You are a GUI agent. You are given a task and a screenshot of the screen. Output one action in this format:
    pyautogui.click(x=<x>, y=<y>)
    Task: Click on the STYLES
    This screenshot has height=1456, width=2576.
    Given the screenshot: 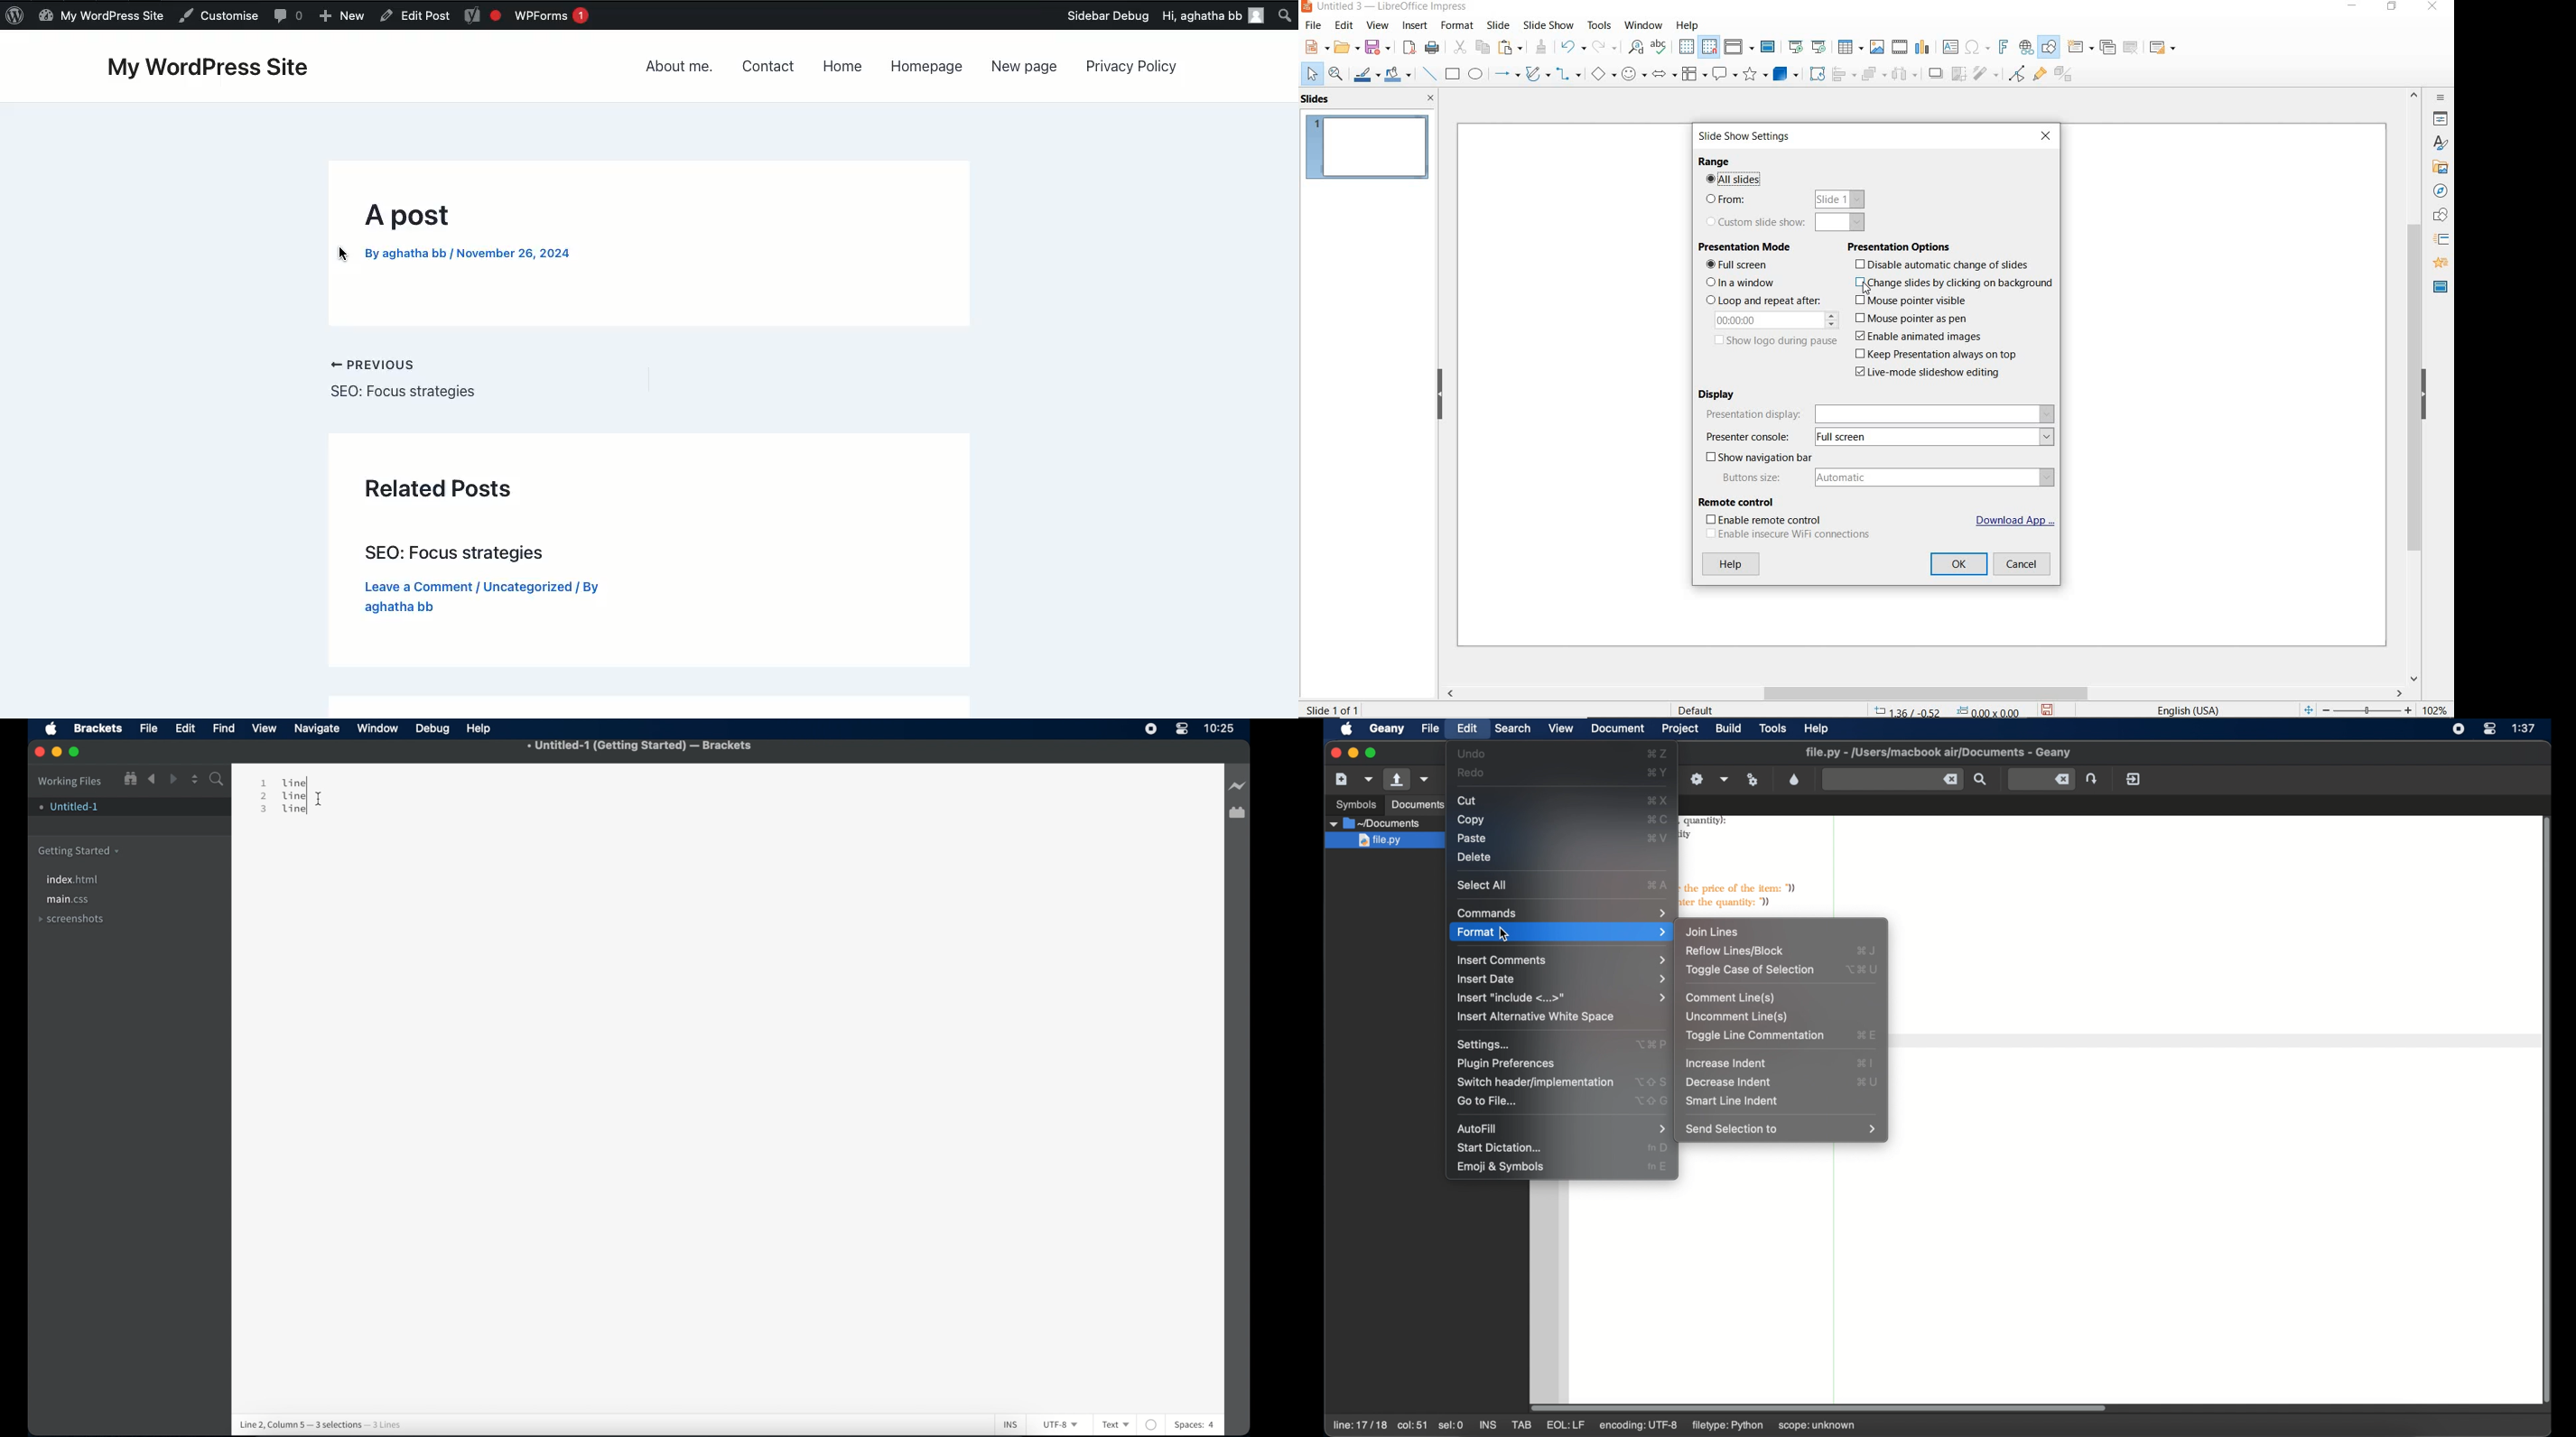 What is the action you would take?
    pyautogui.click(x=2440, y=144)
    